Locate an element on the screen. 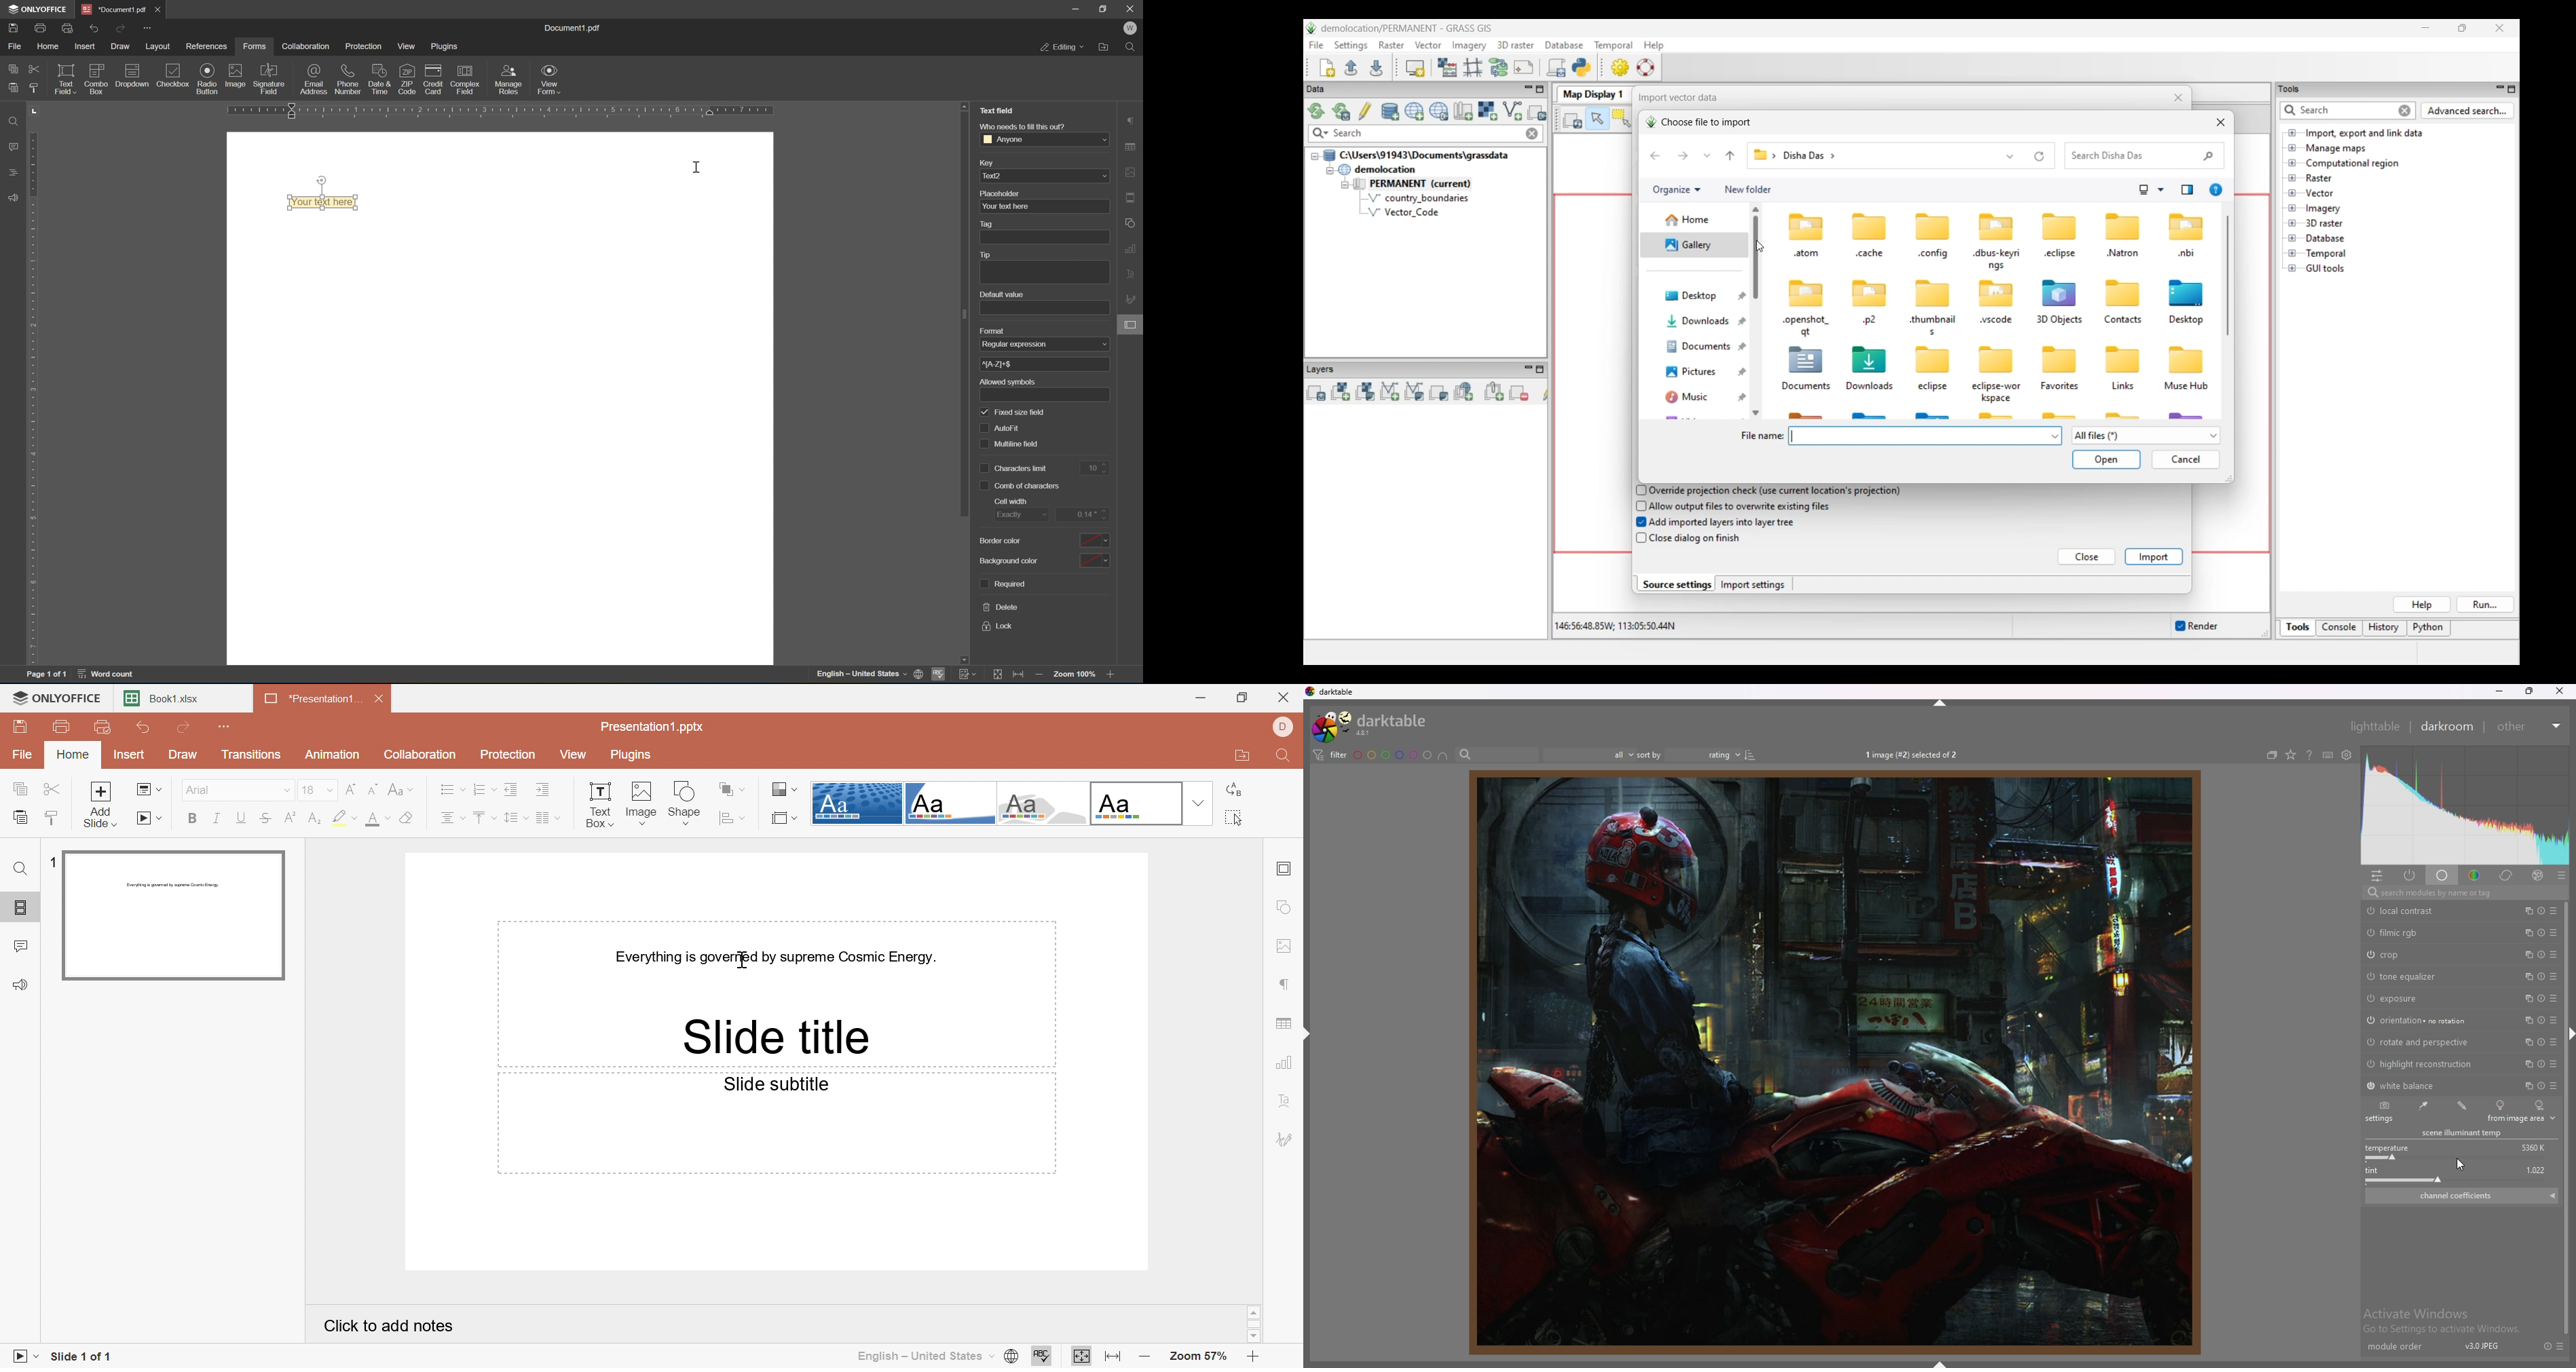 The height and width of the screenshot is (1372, 2576). Zoom in is located at coordinates (1255, 1356).